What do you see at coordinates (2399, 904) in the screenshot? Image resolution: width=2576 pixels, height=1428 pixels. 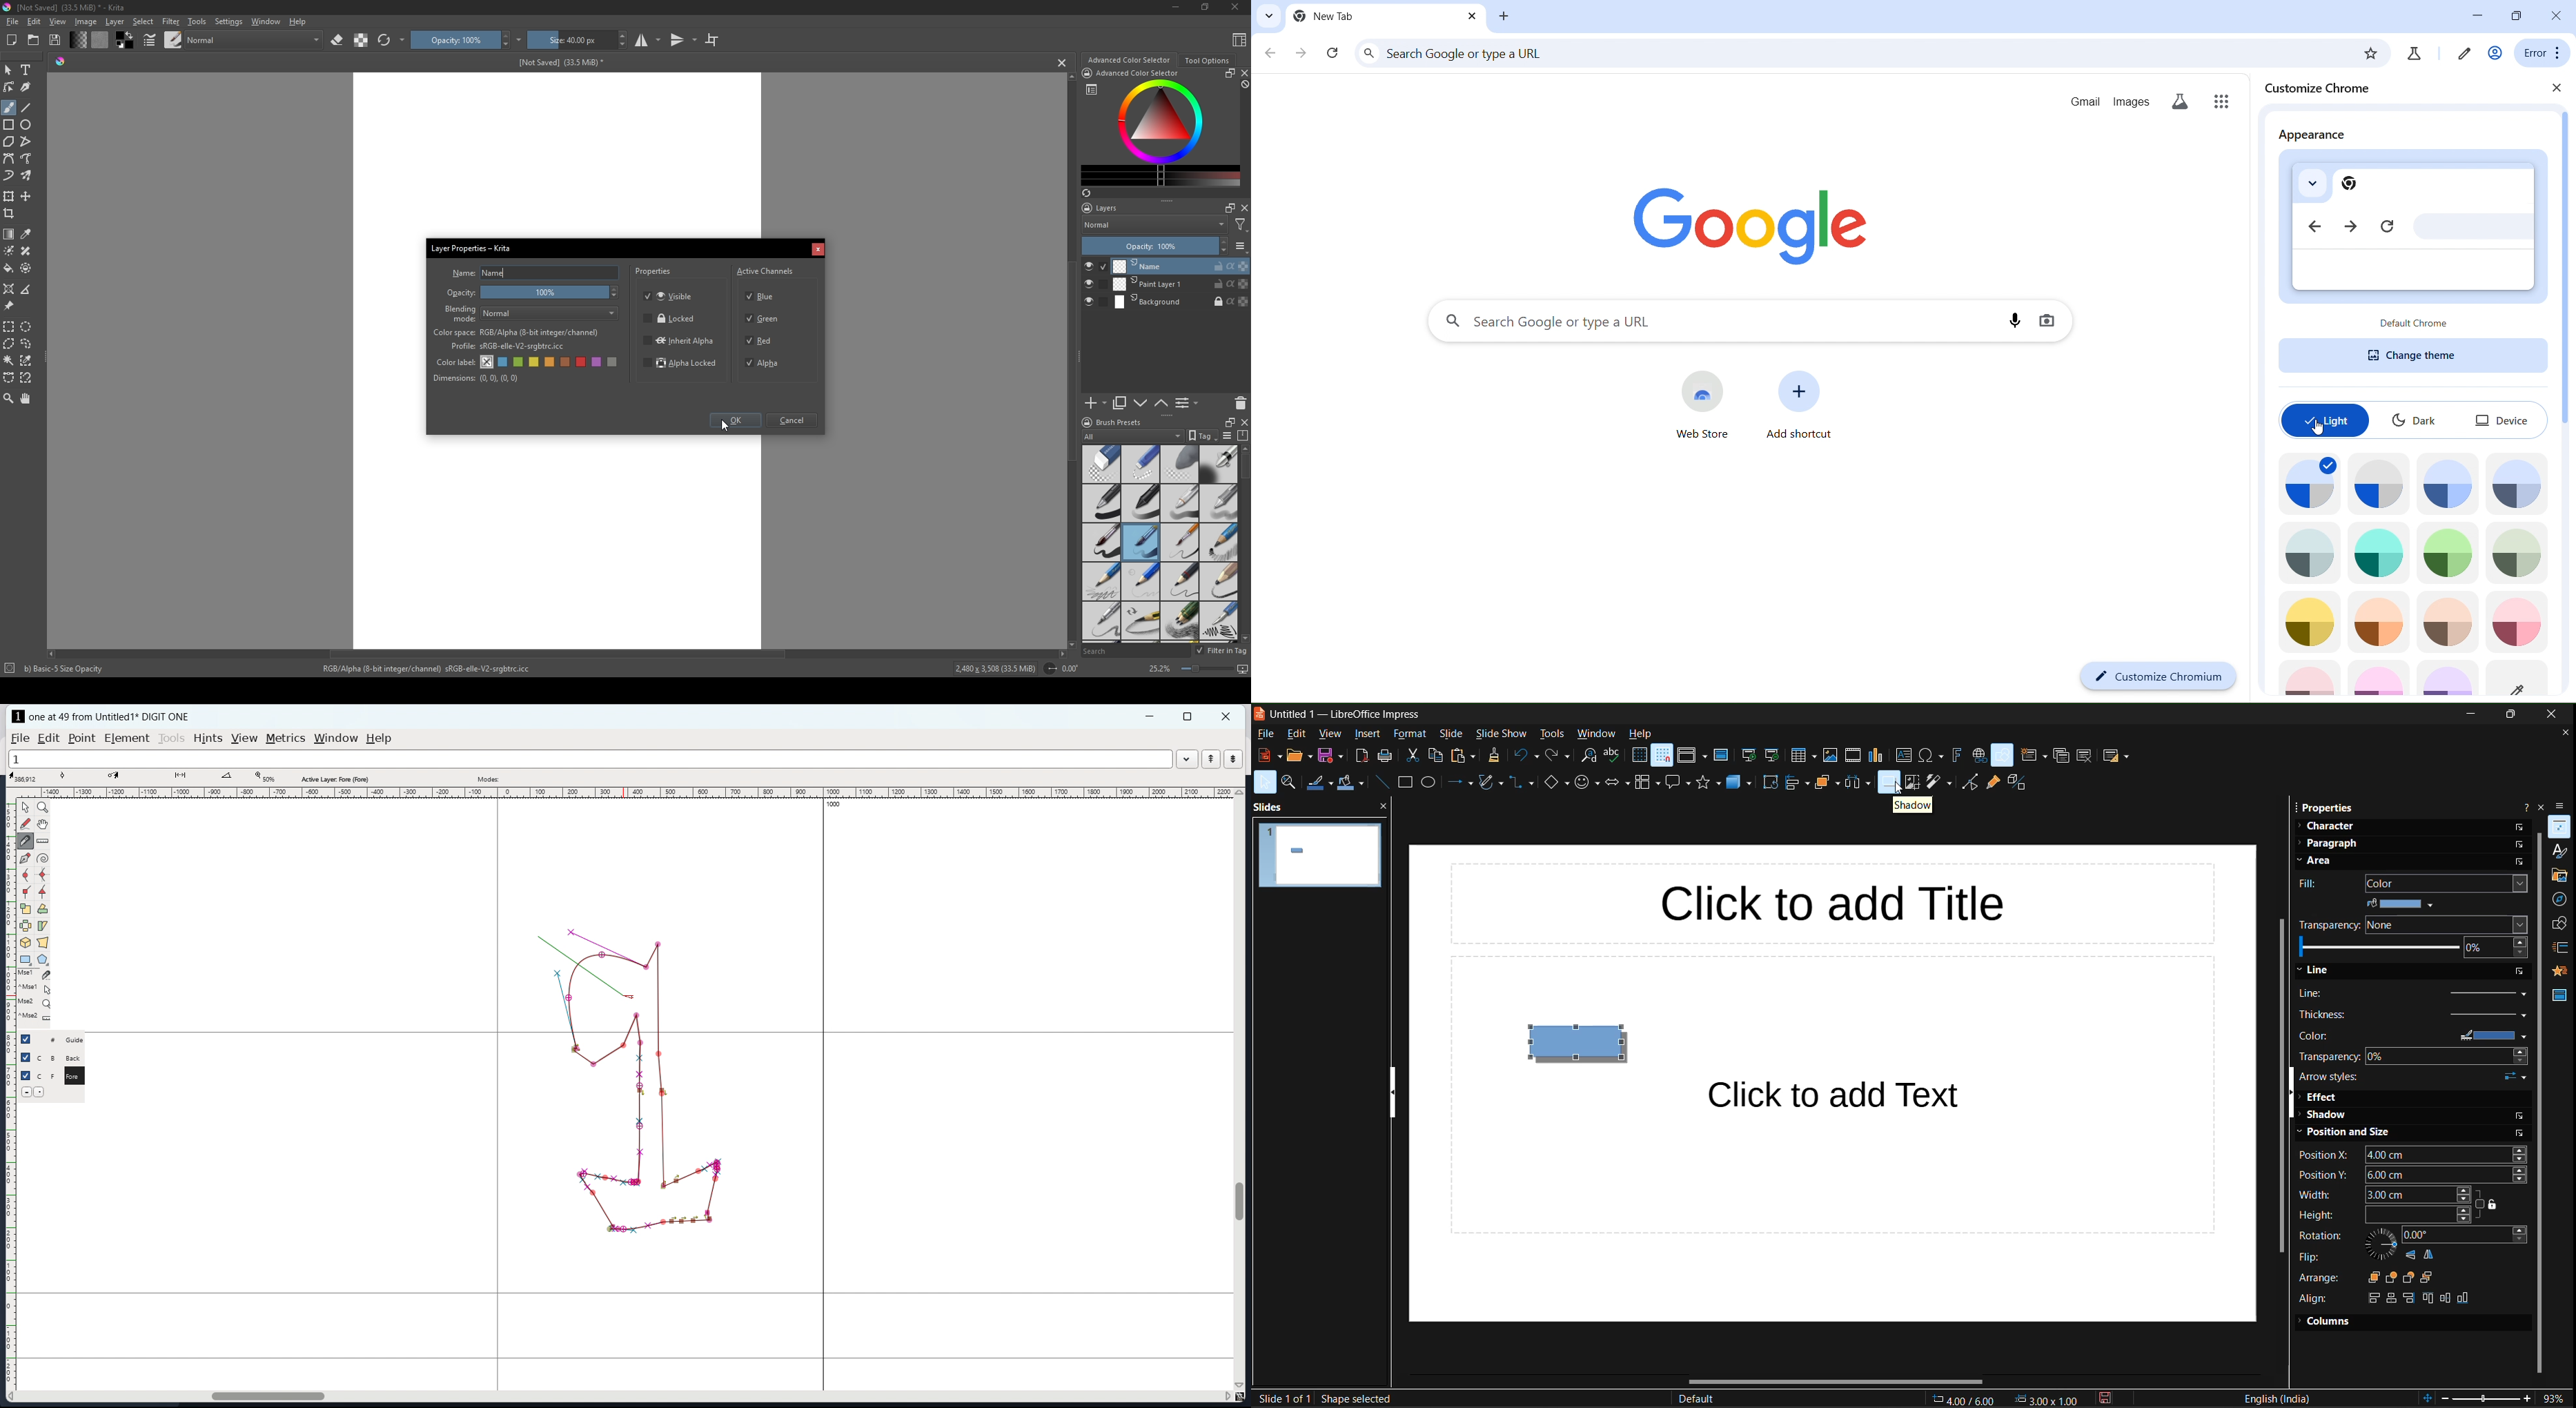 I see `fill color` at bounding box center [2399, 904].